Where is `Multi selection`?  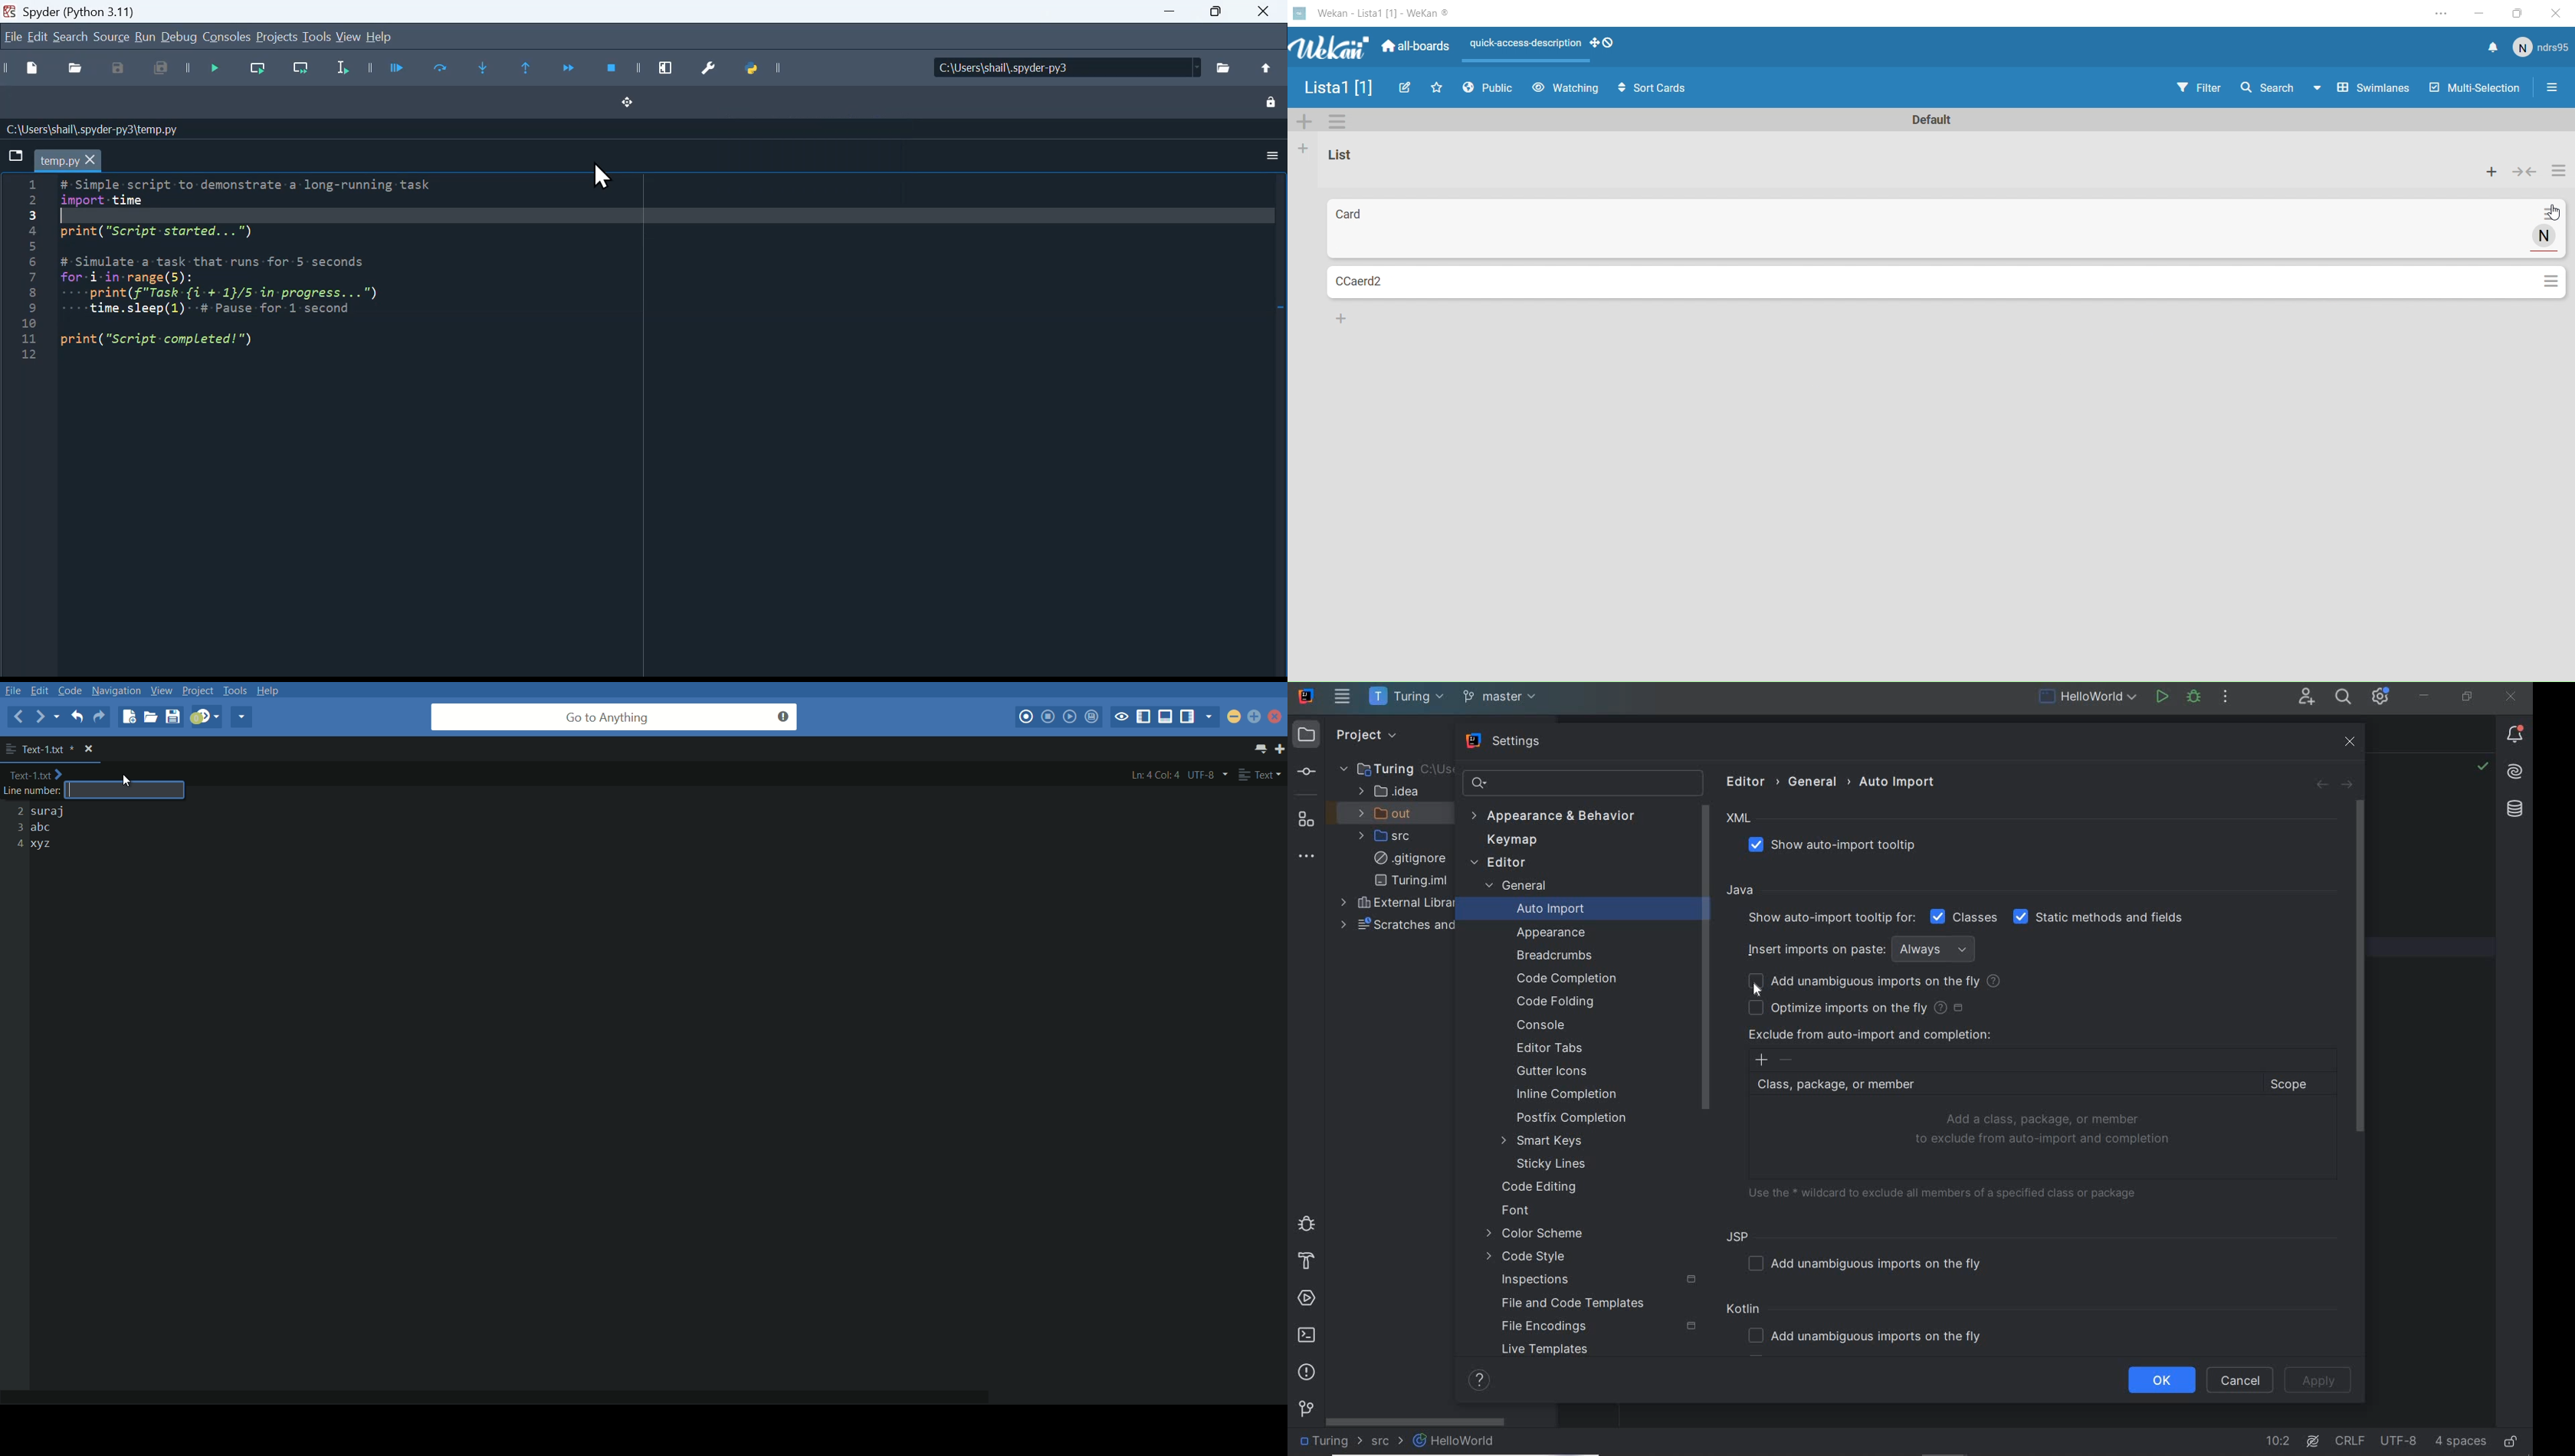 Multi selection is located at coordinates (2476, 90).